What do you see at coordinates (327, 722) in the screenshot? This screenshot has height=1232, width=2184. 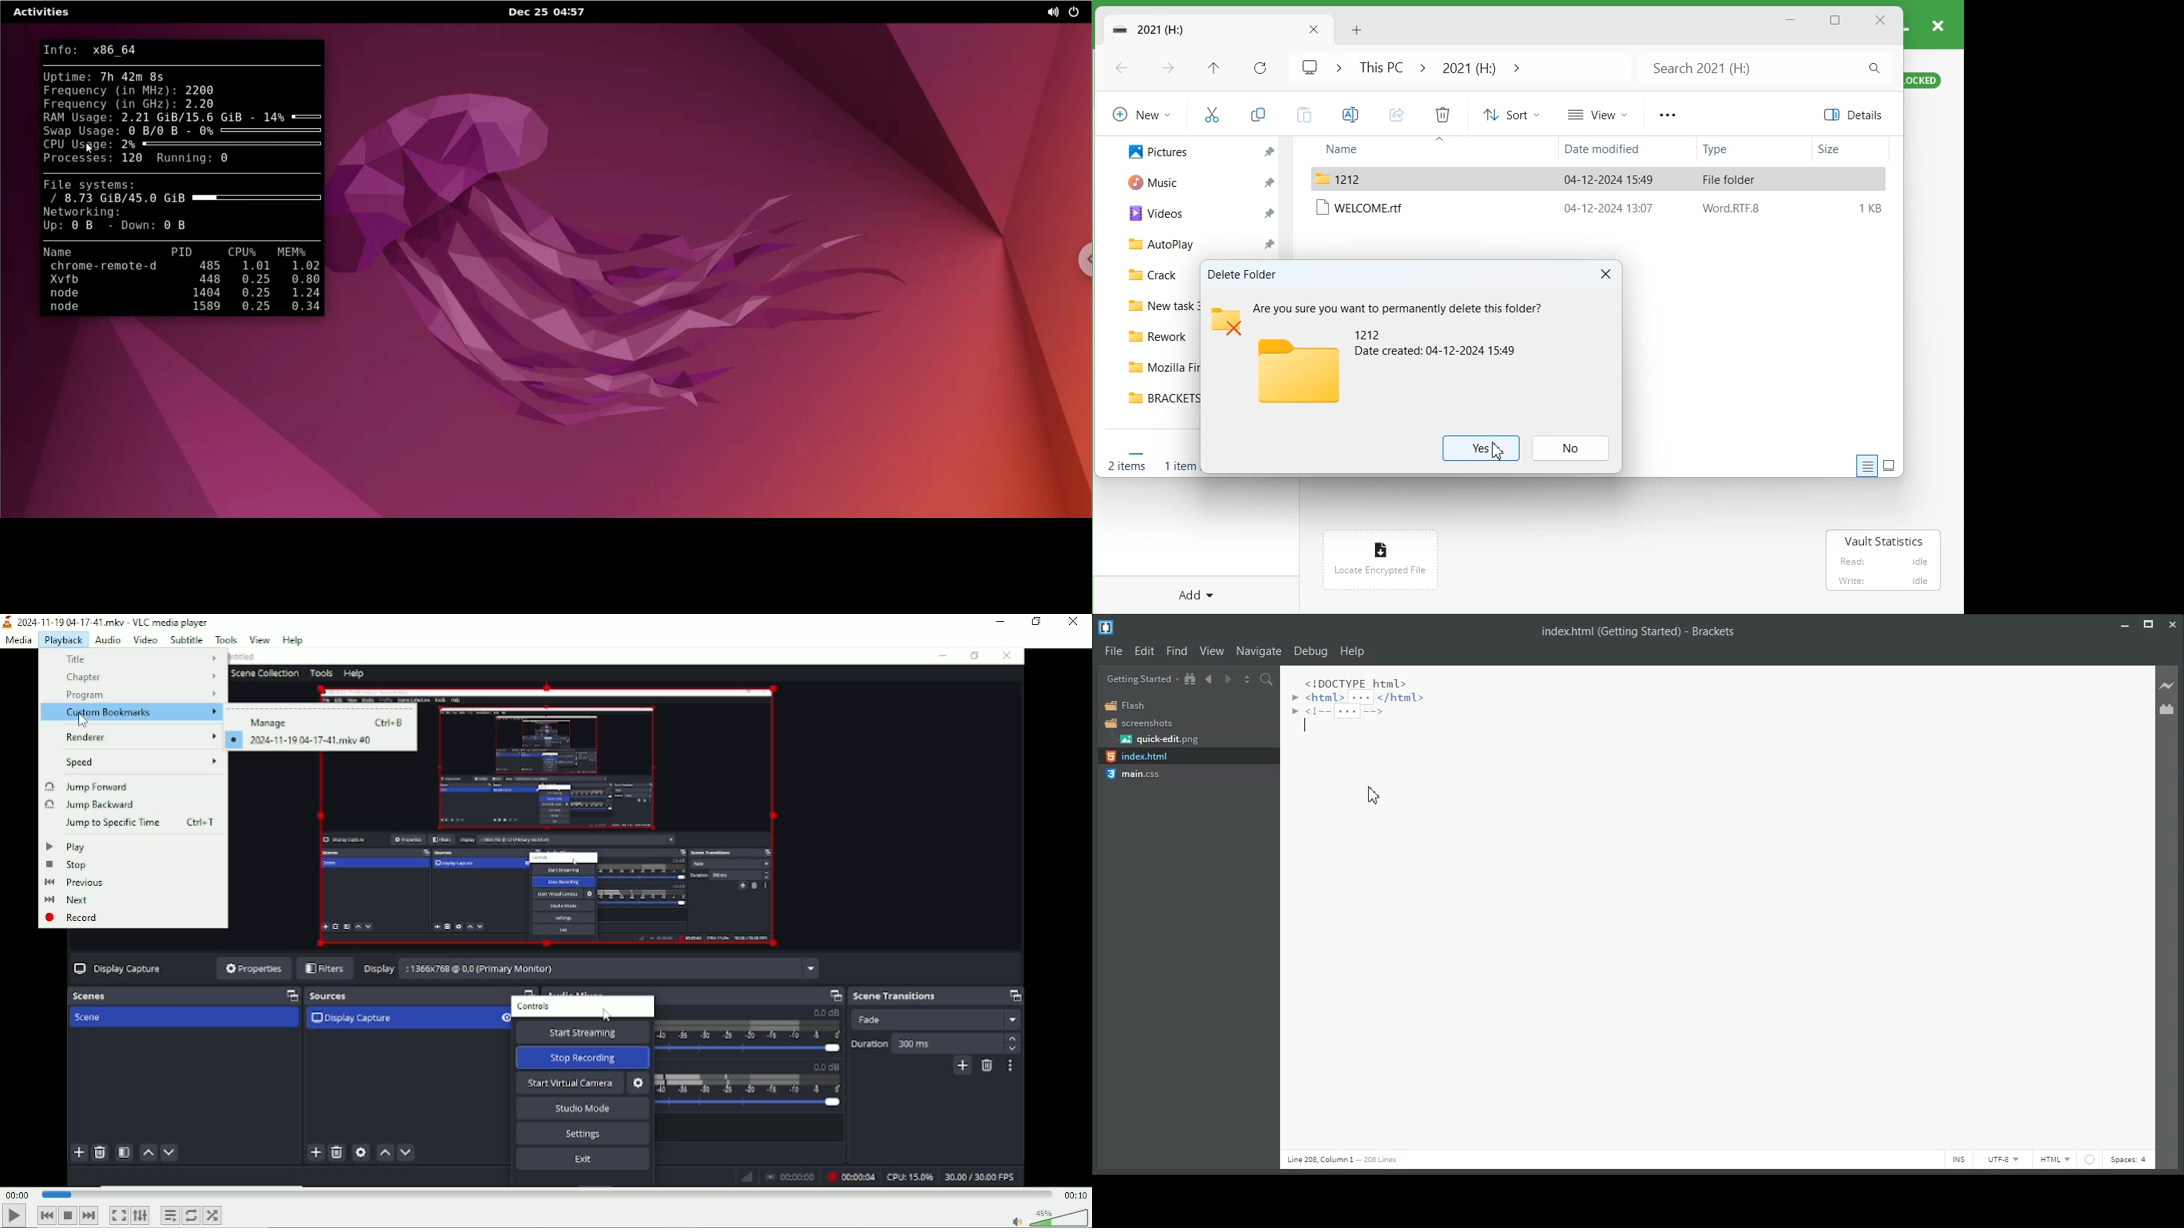 I see `Manage` at bounding box center [327, 722].